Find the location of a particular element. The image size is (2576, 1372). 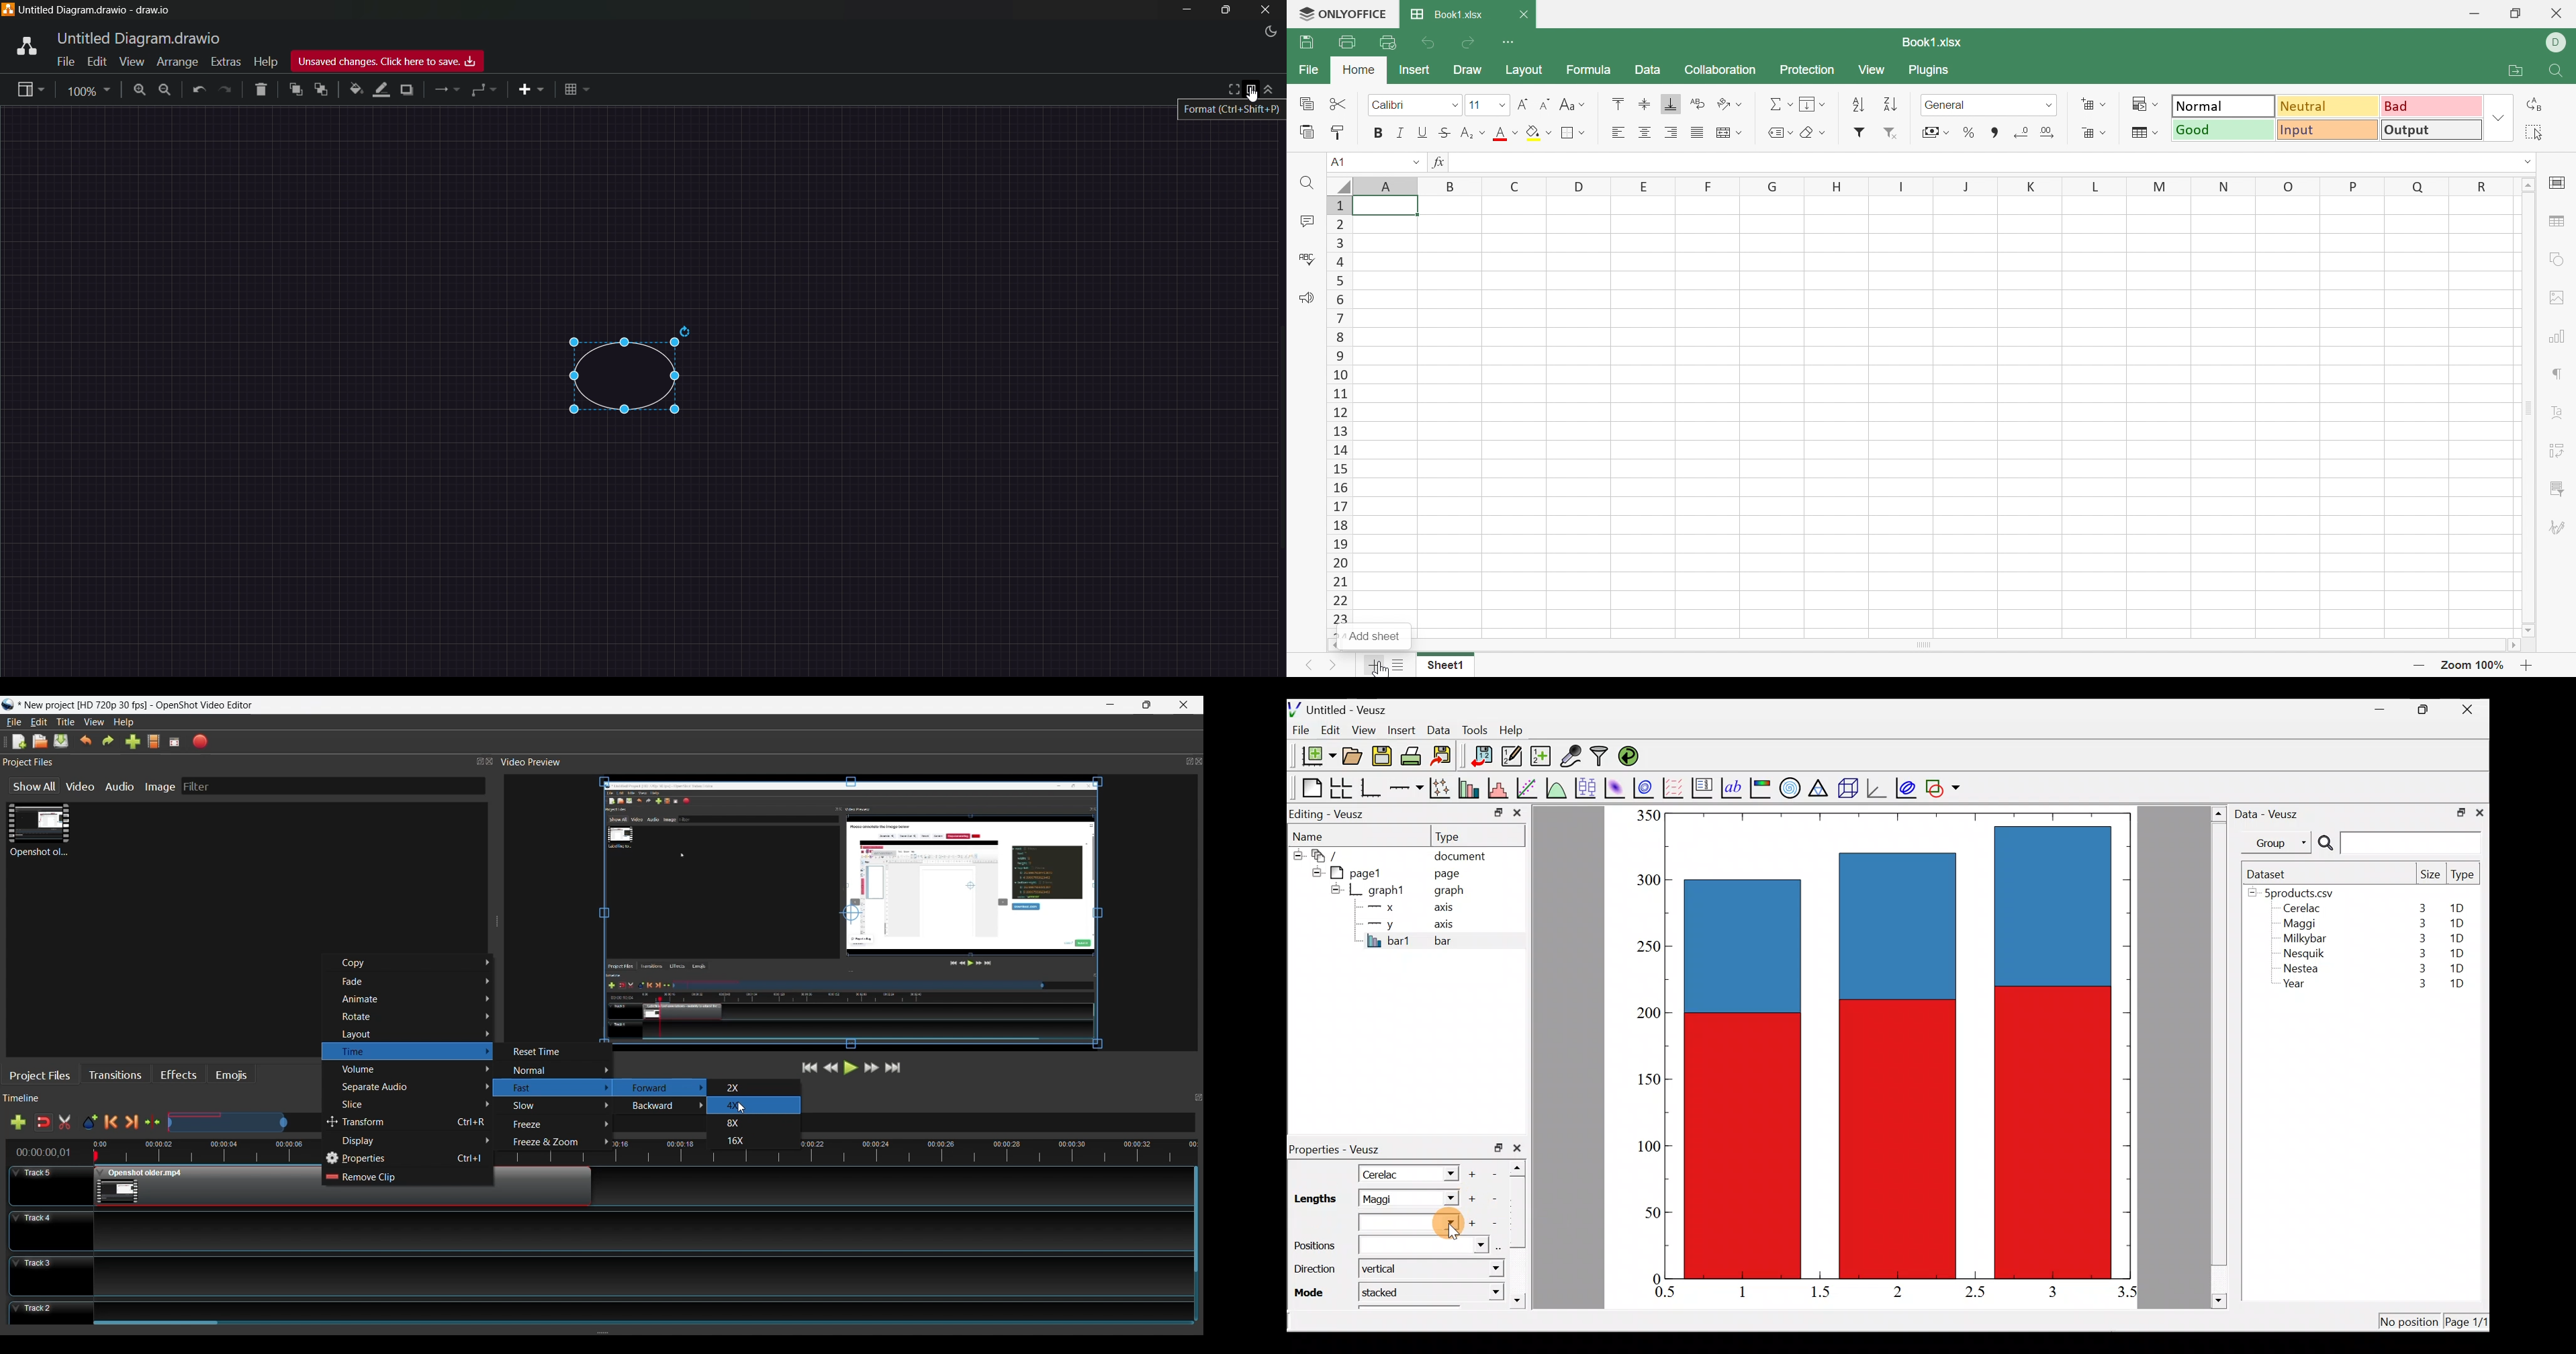

Cursor is located at coordinates (741, 1108).